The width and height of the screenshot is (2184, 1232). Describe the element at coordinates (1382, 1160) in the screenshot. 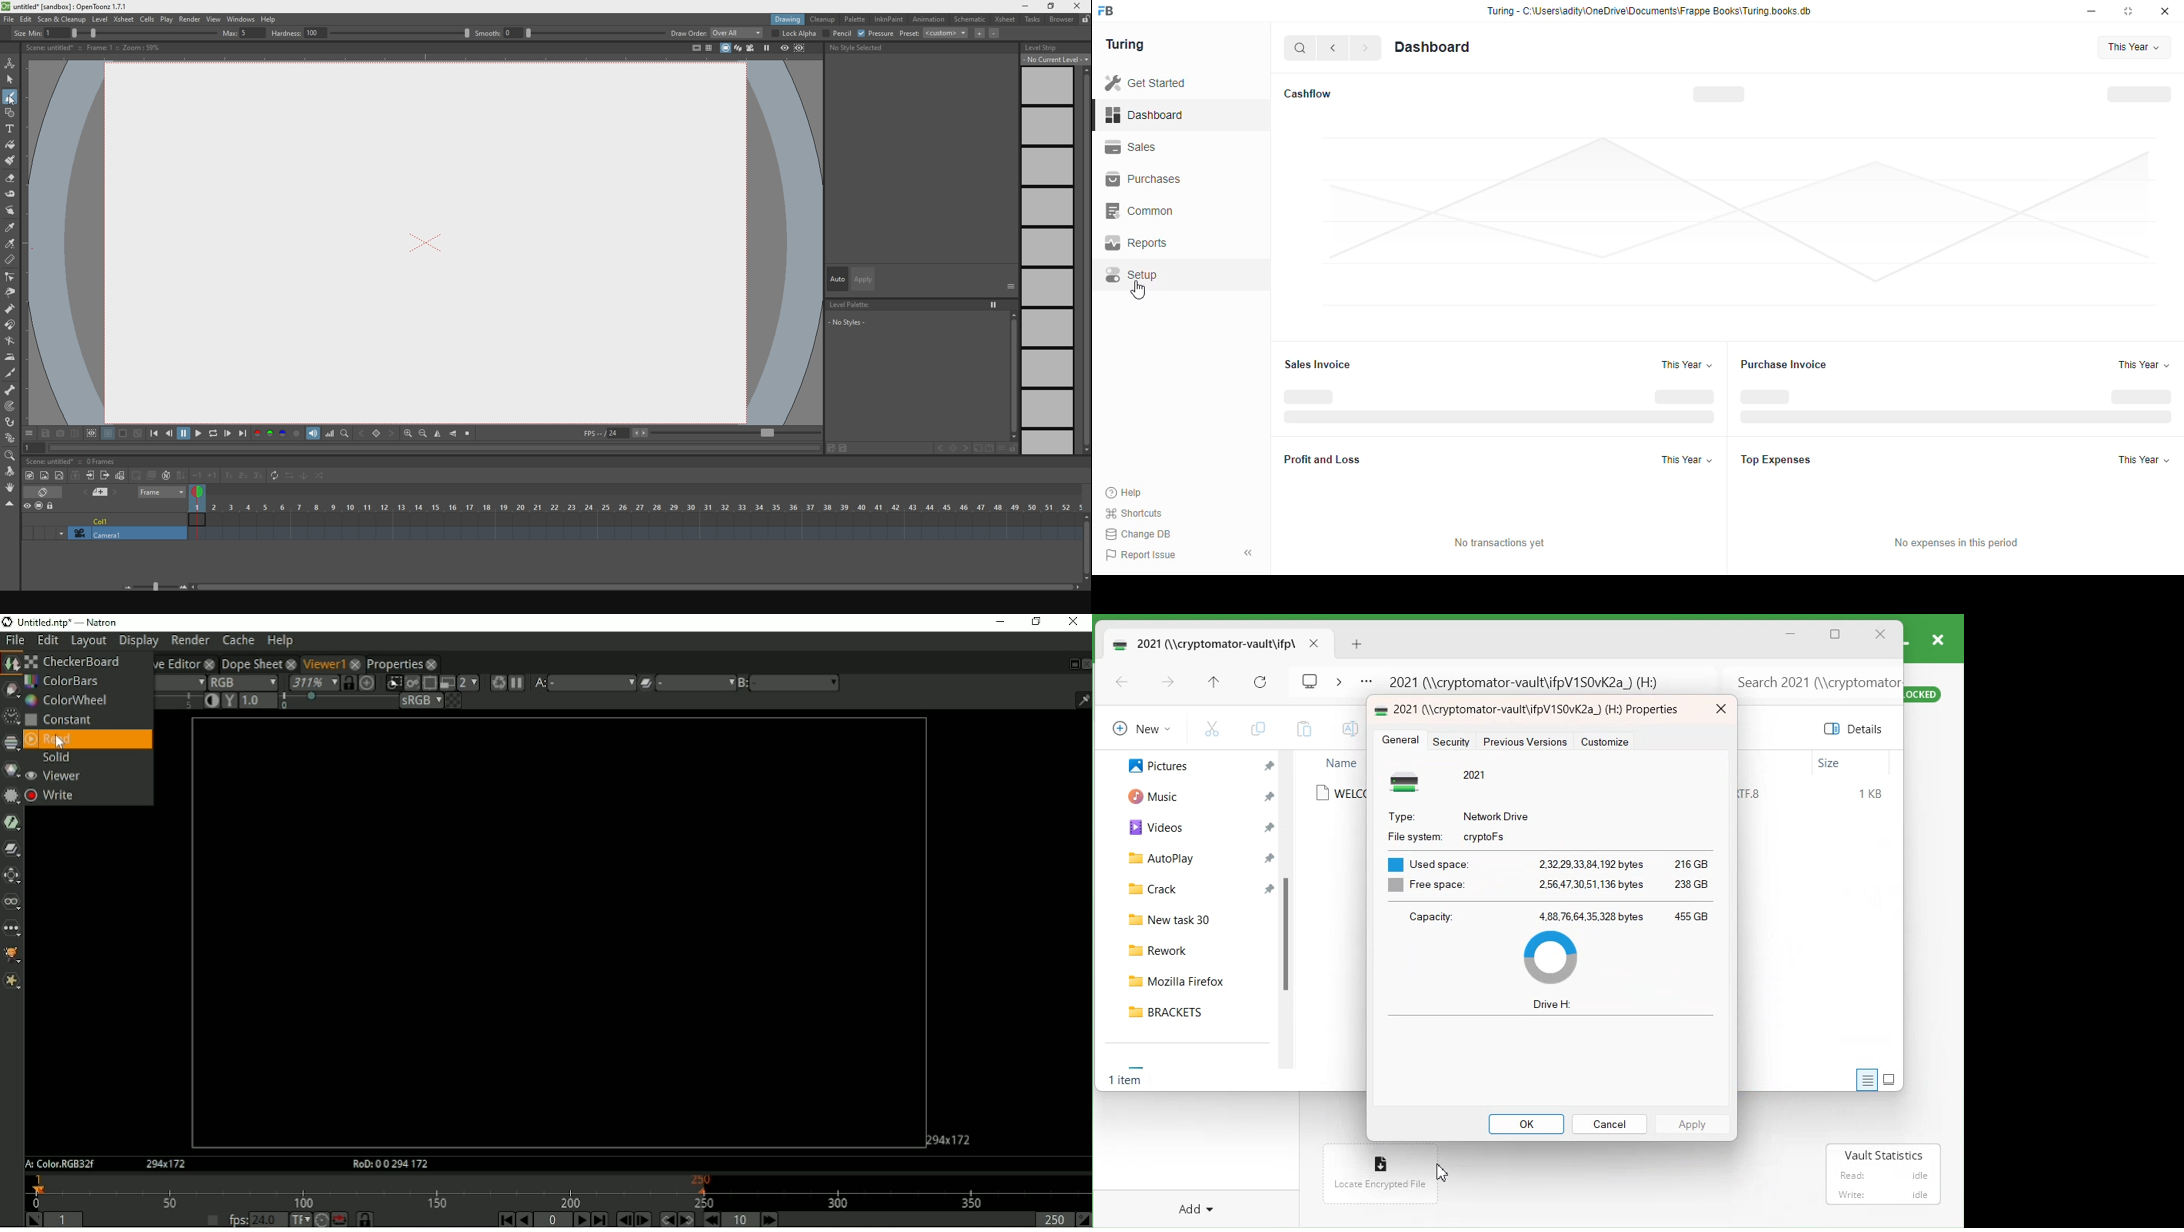

I see `icon` at that location.